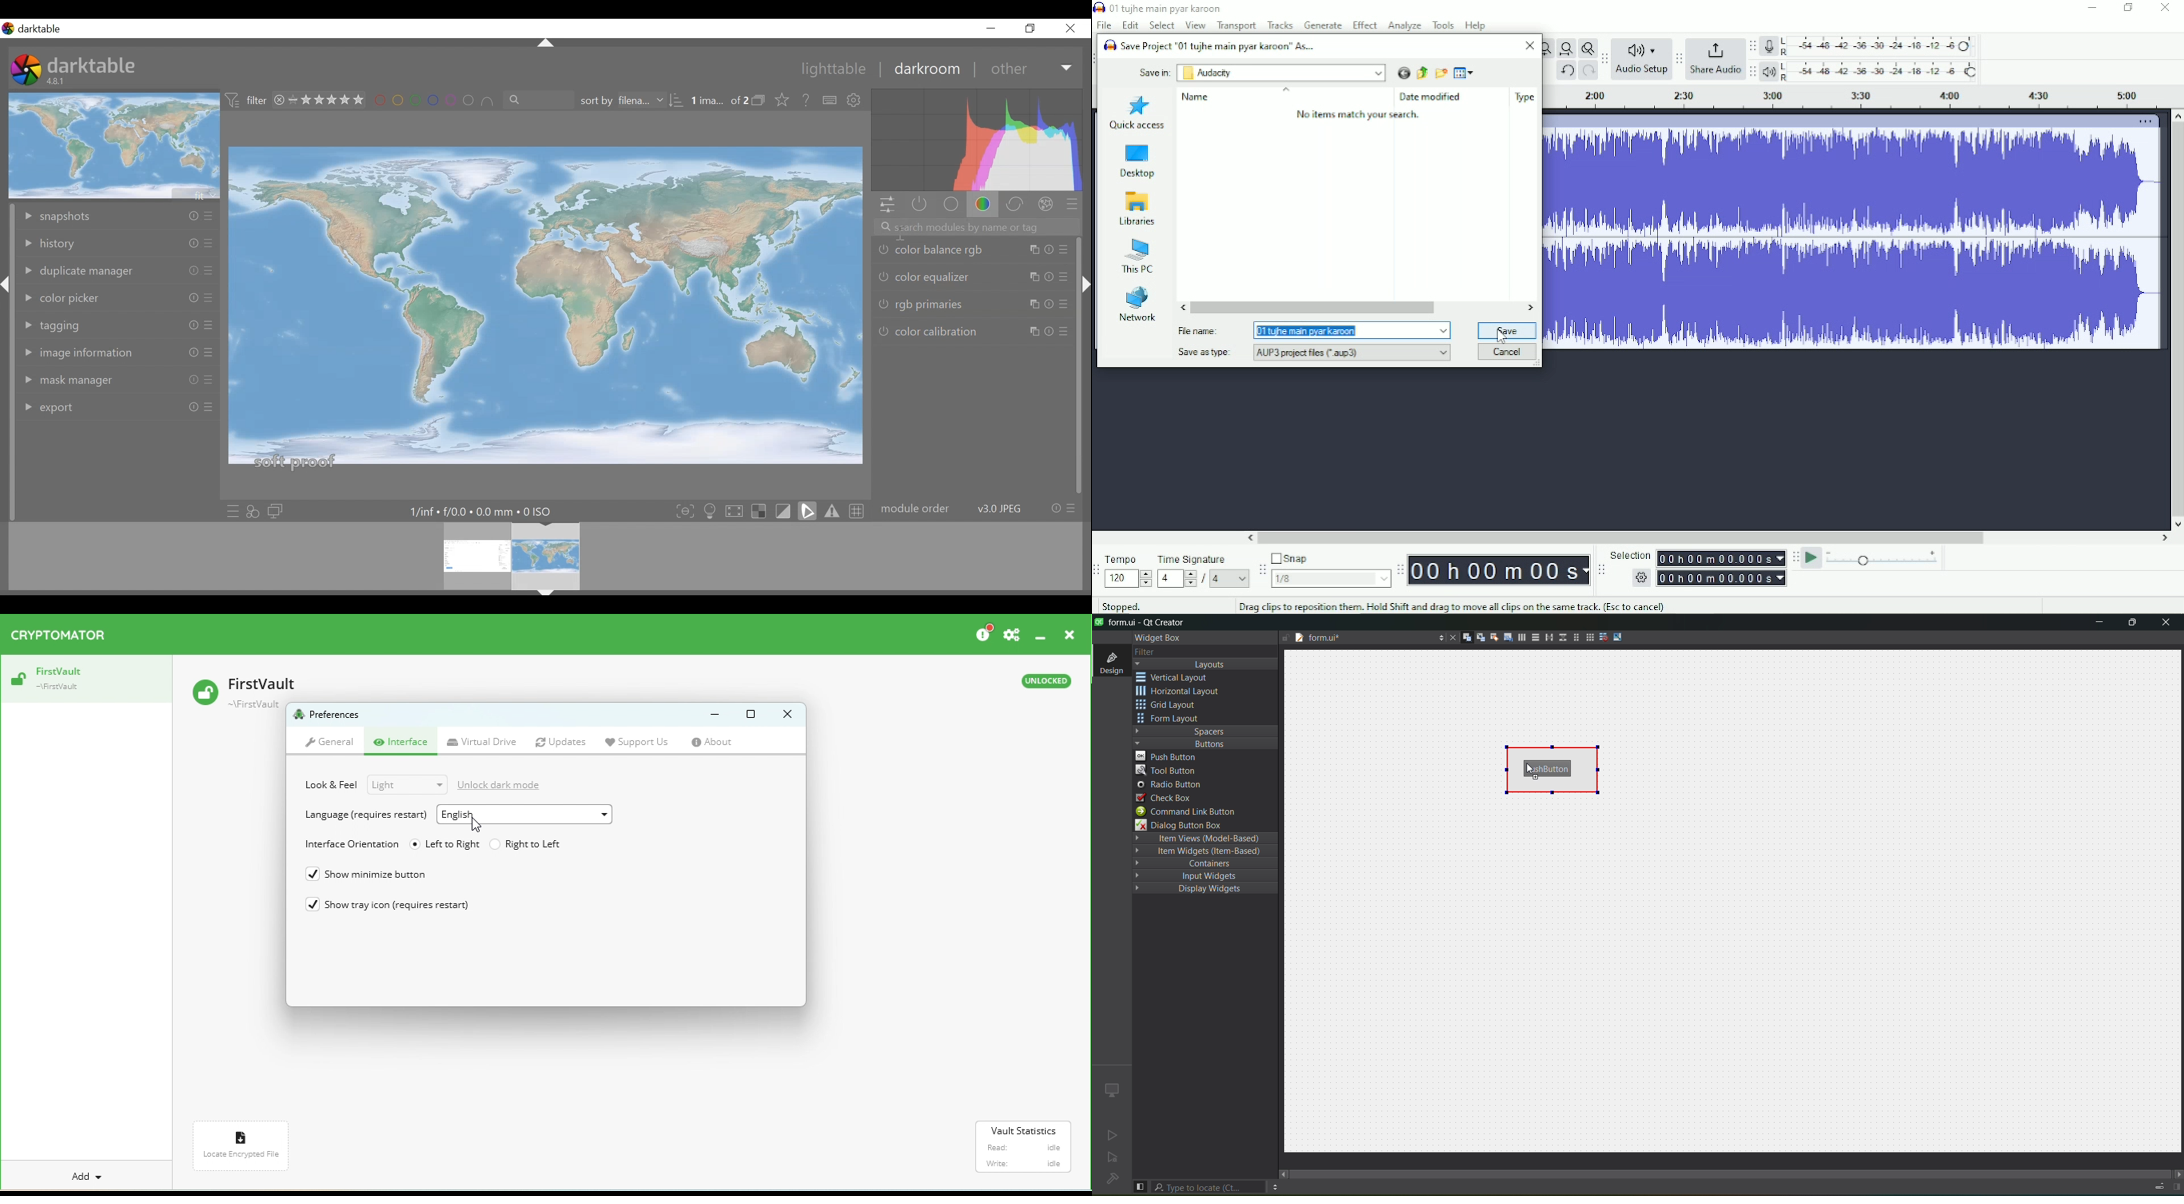  I want to click on break layout, so click(1603, 636).